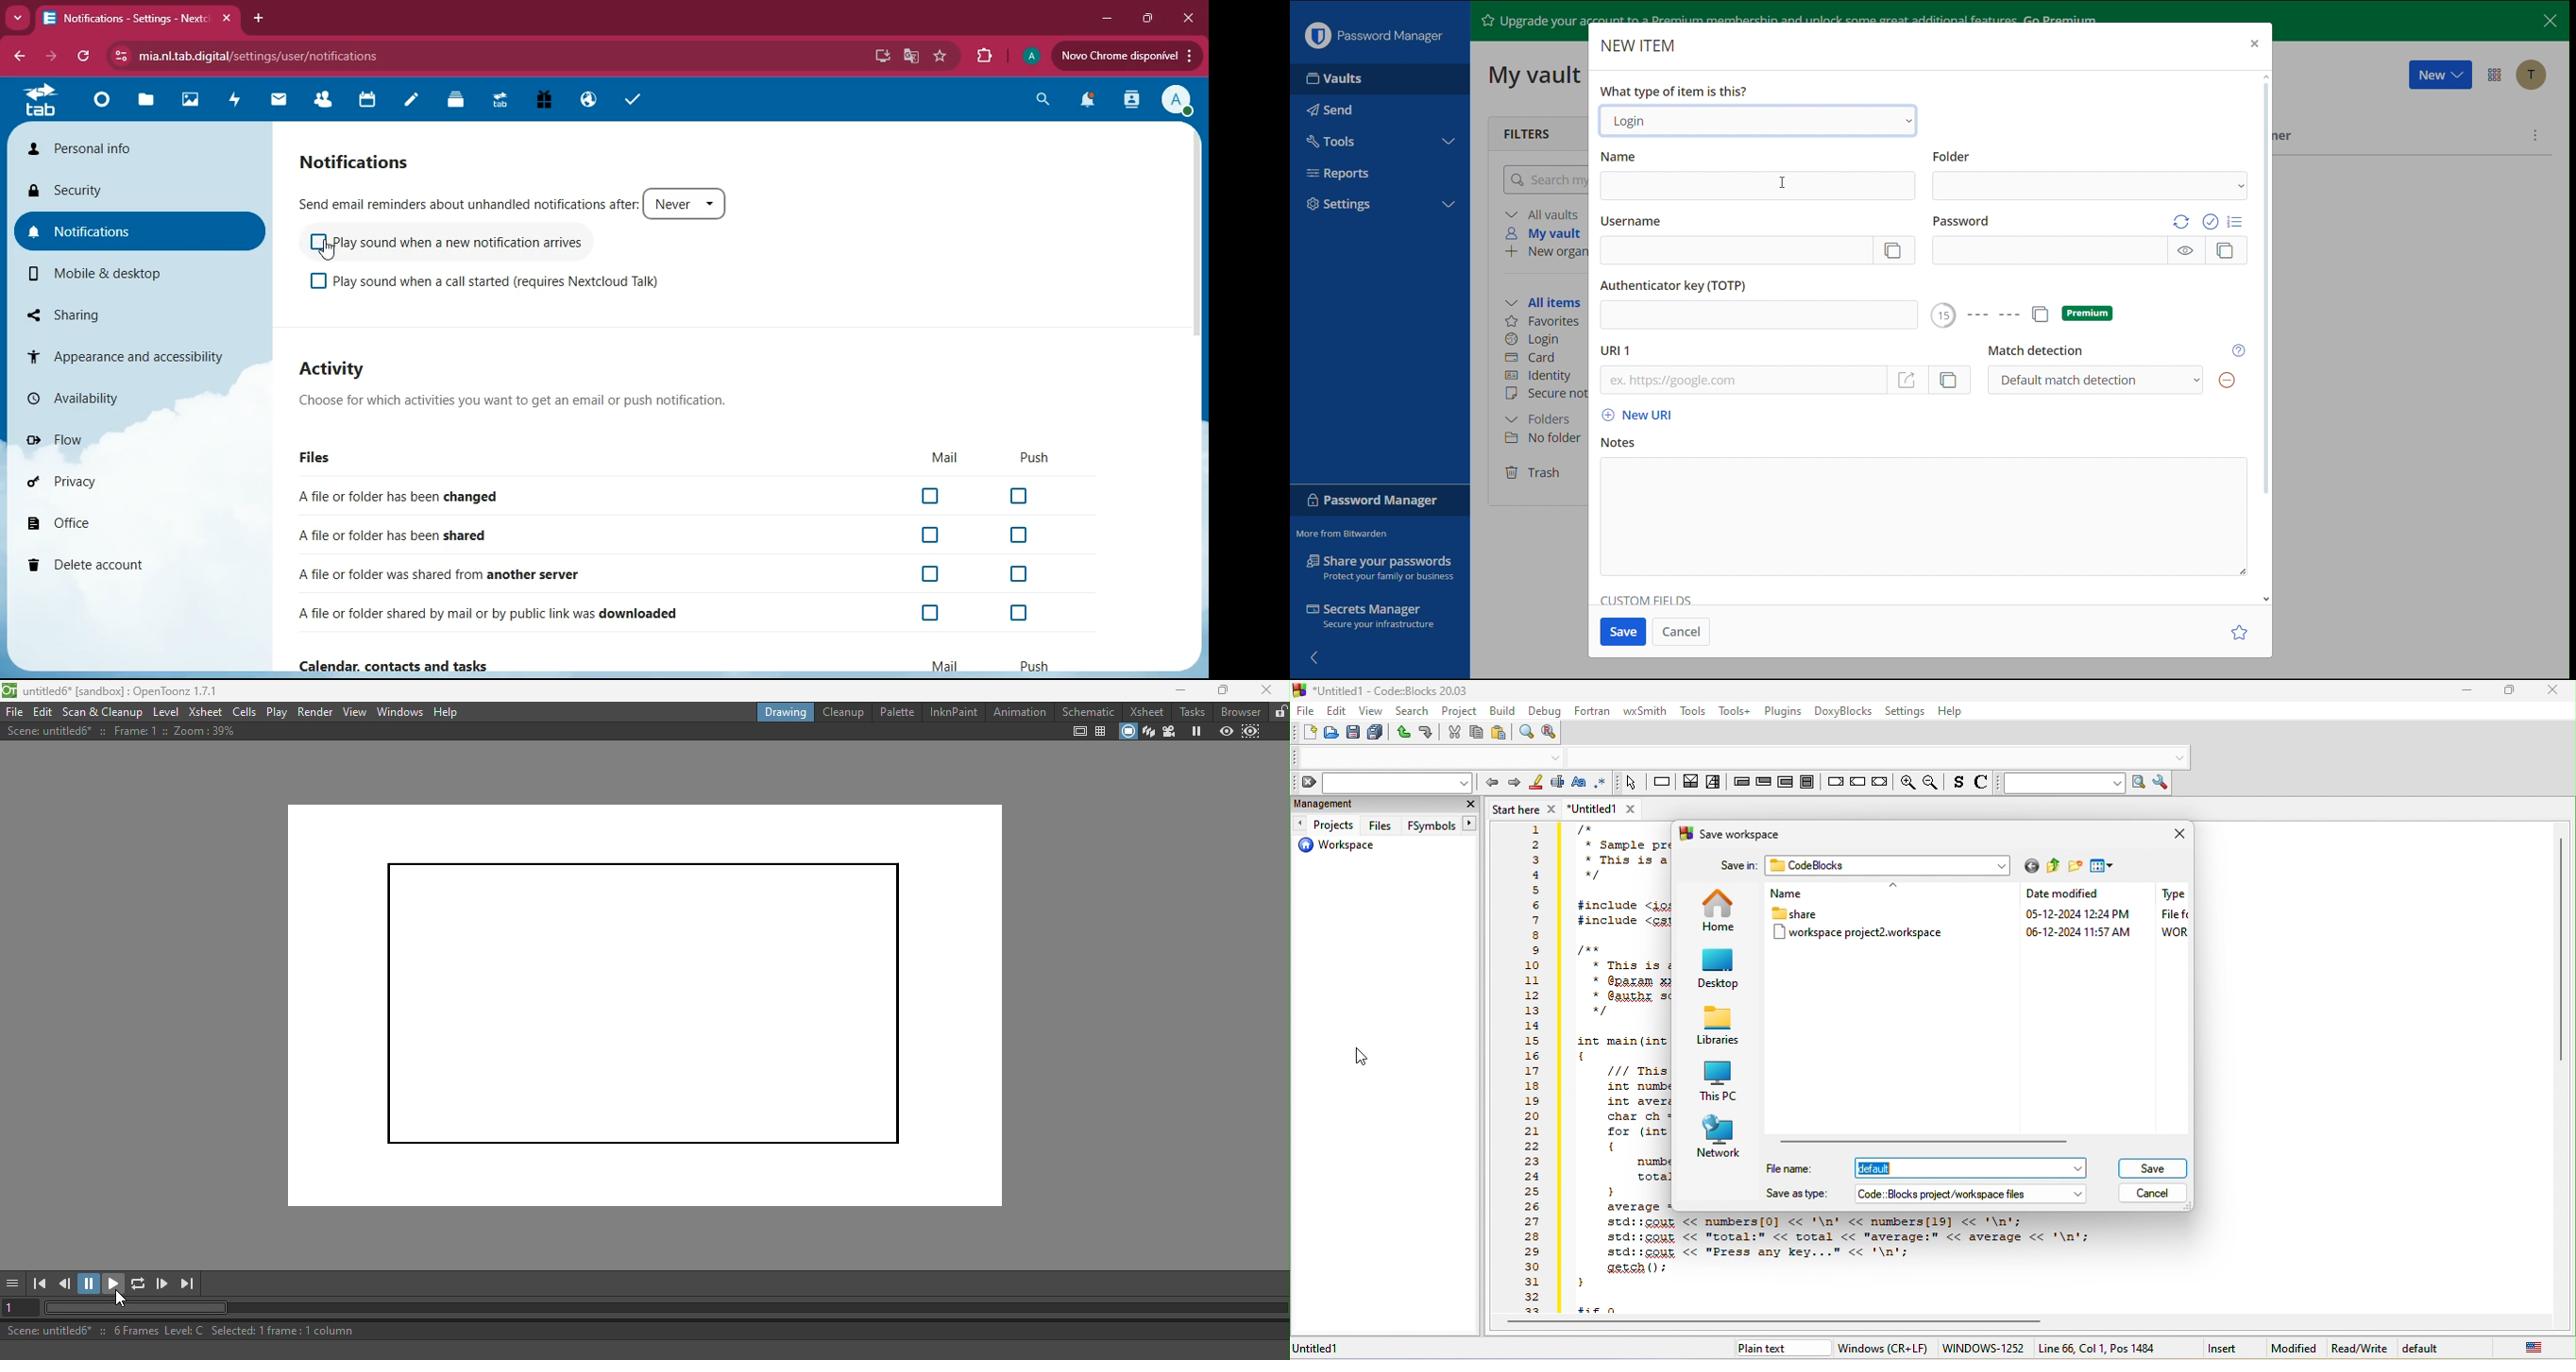  Describe the element at coordinates (127, 439) in the screenshot. I see `flow` at that location.